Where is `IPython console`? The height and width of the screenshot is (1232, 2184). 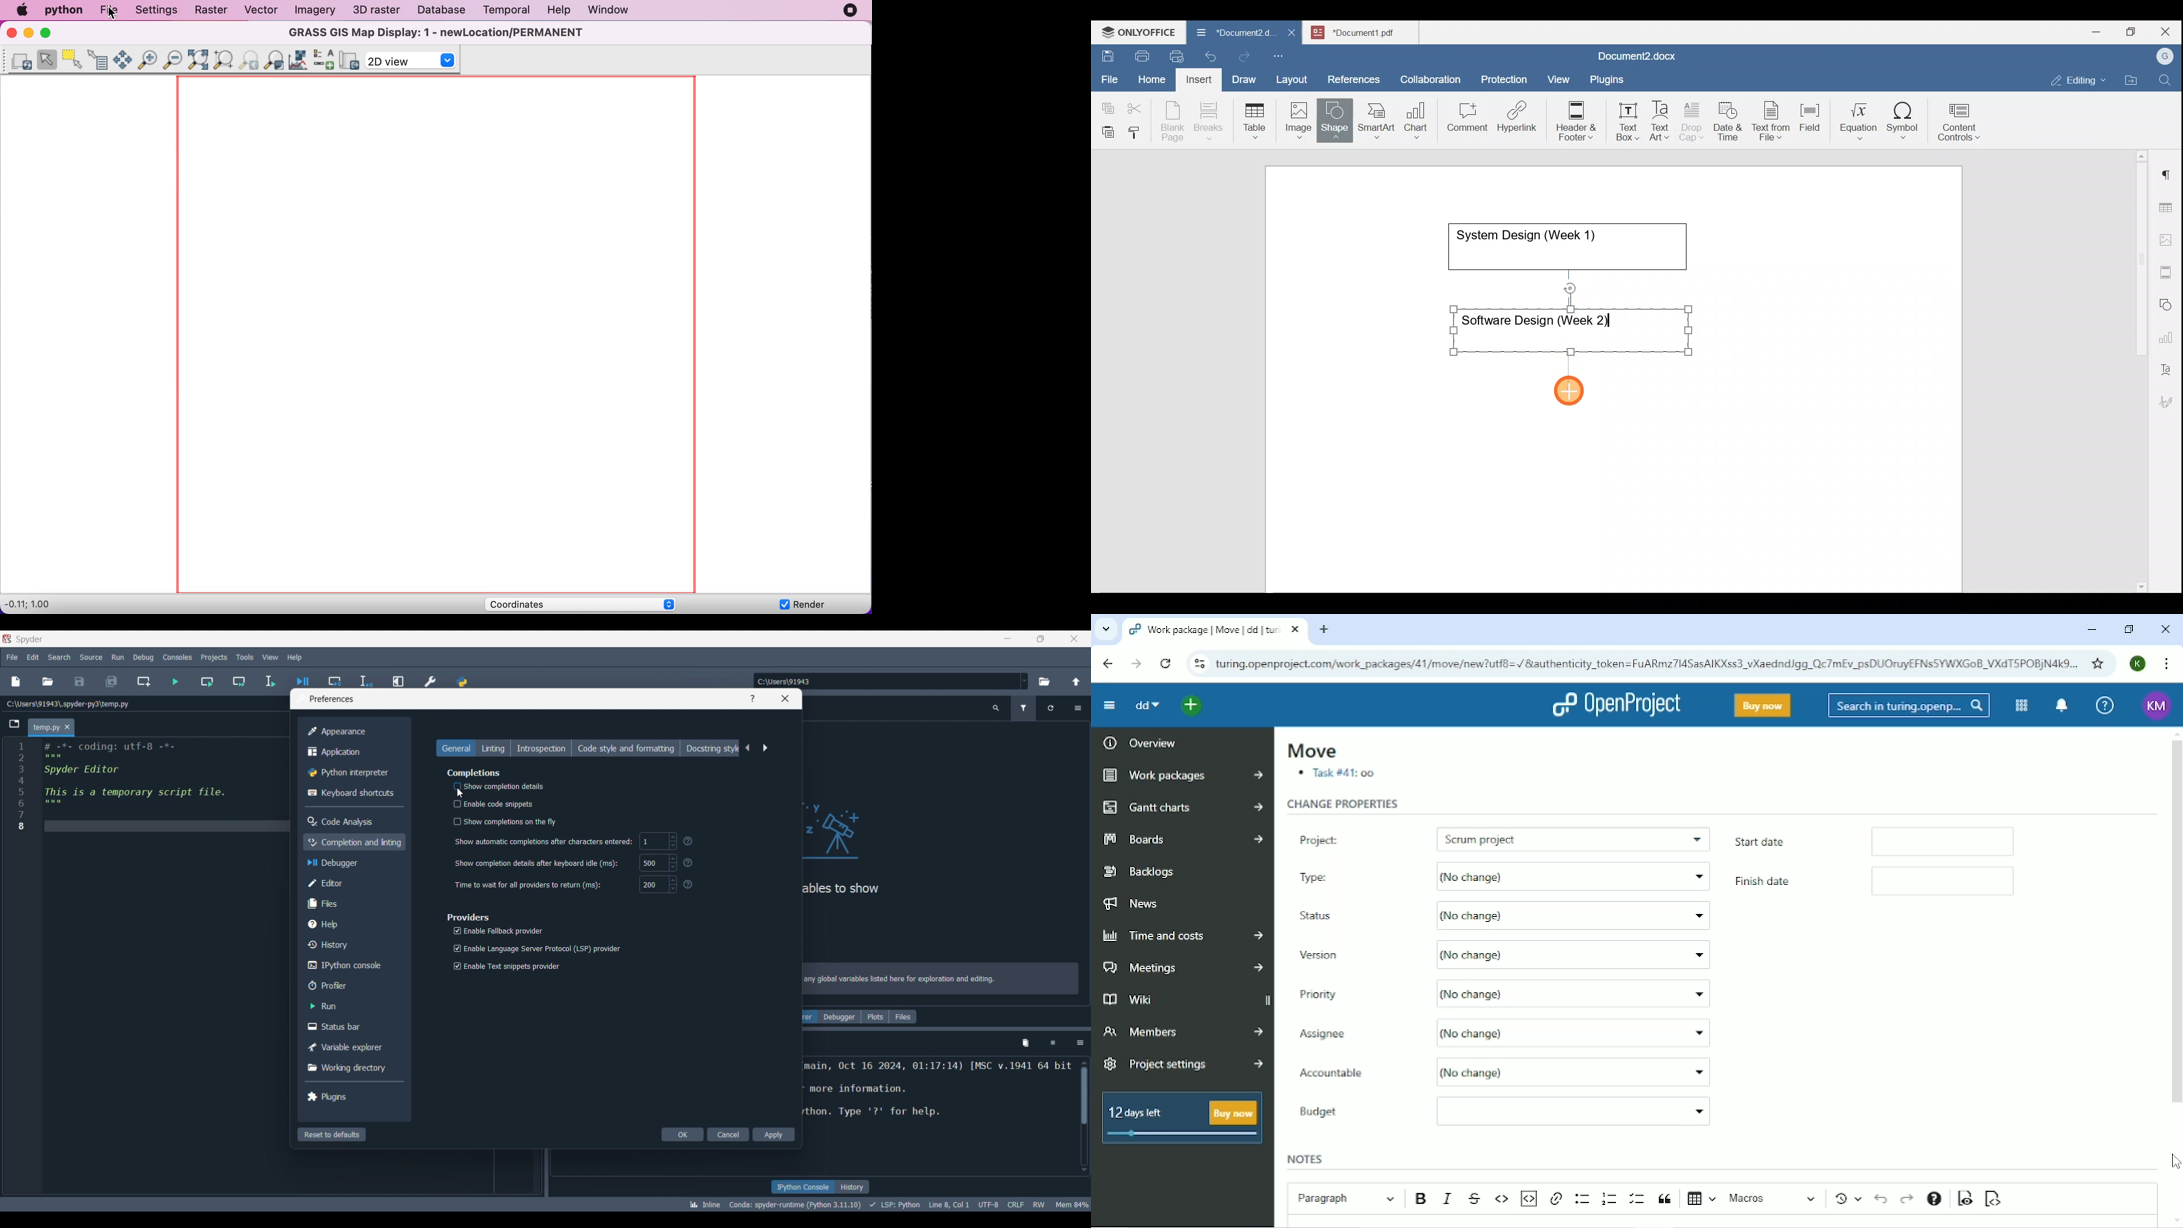 IPython console is located at coordinates (803, 1186).